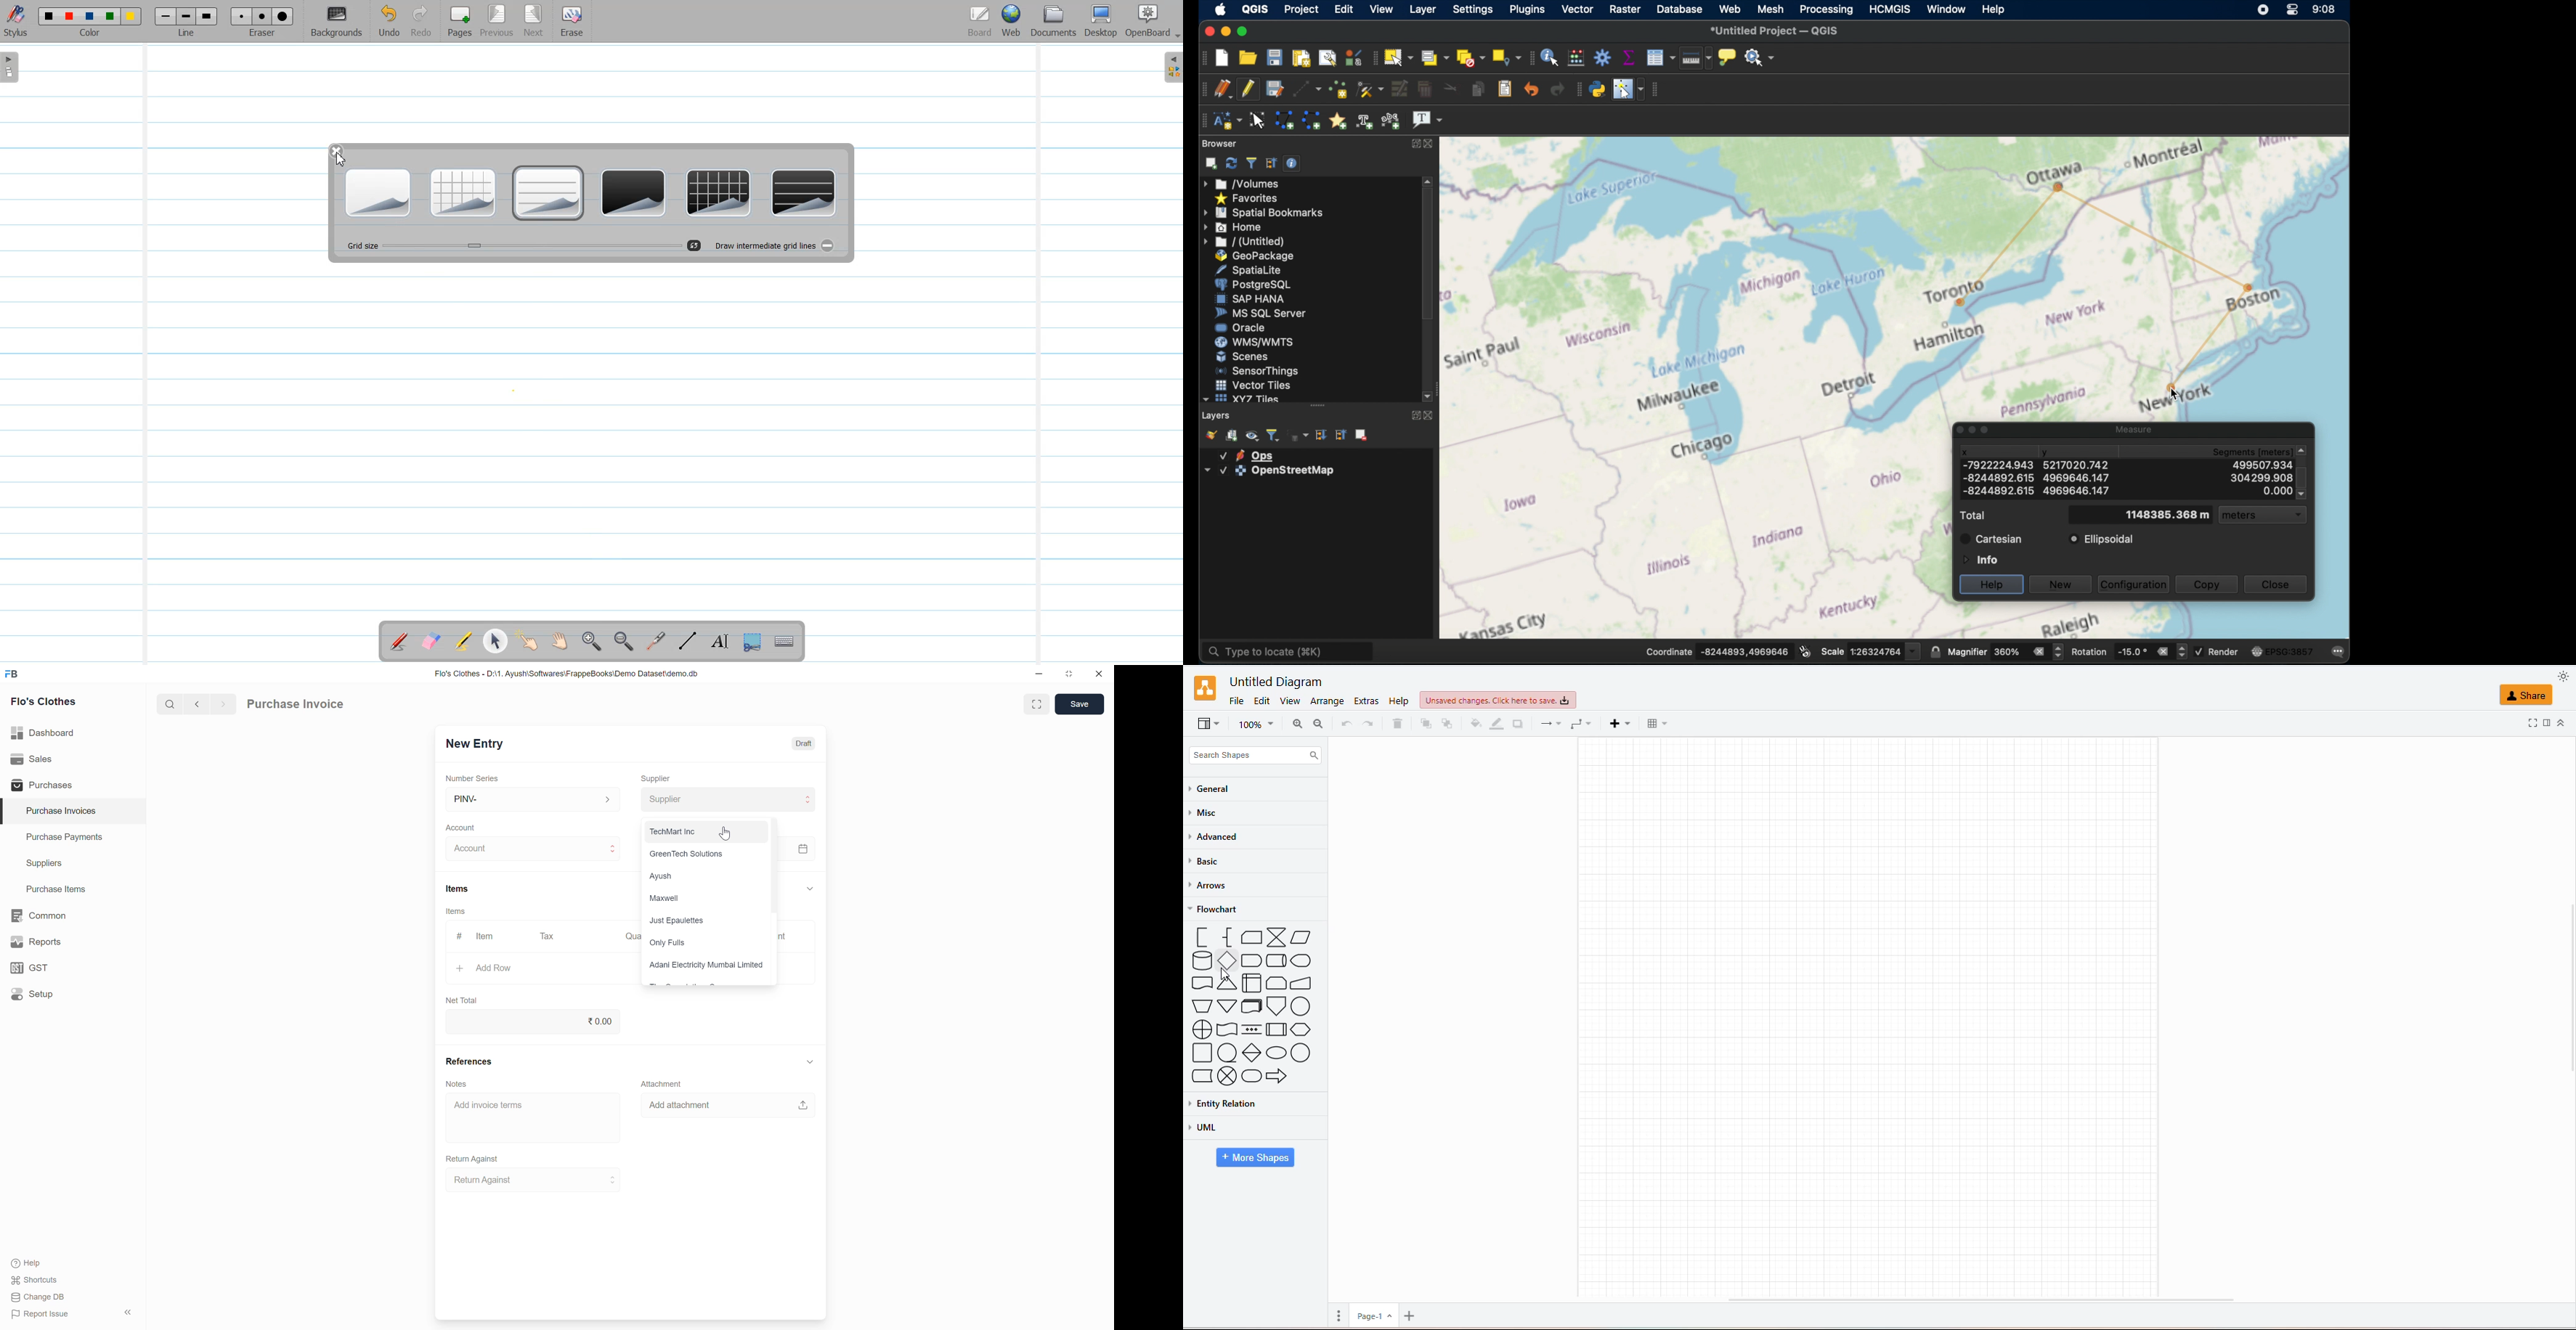 This screenshot has height=1344, width=2576. What do you see at coordinates (44, 702) in the screenshot?
I see `Flo's Clothes` at bounding box center [44, 702].